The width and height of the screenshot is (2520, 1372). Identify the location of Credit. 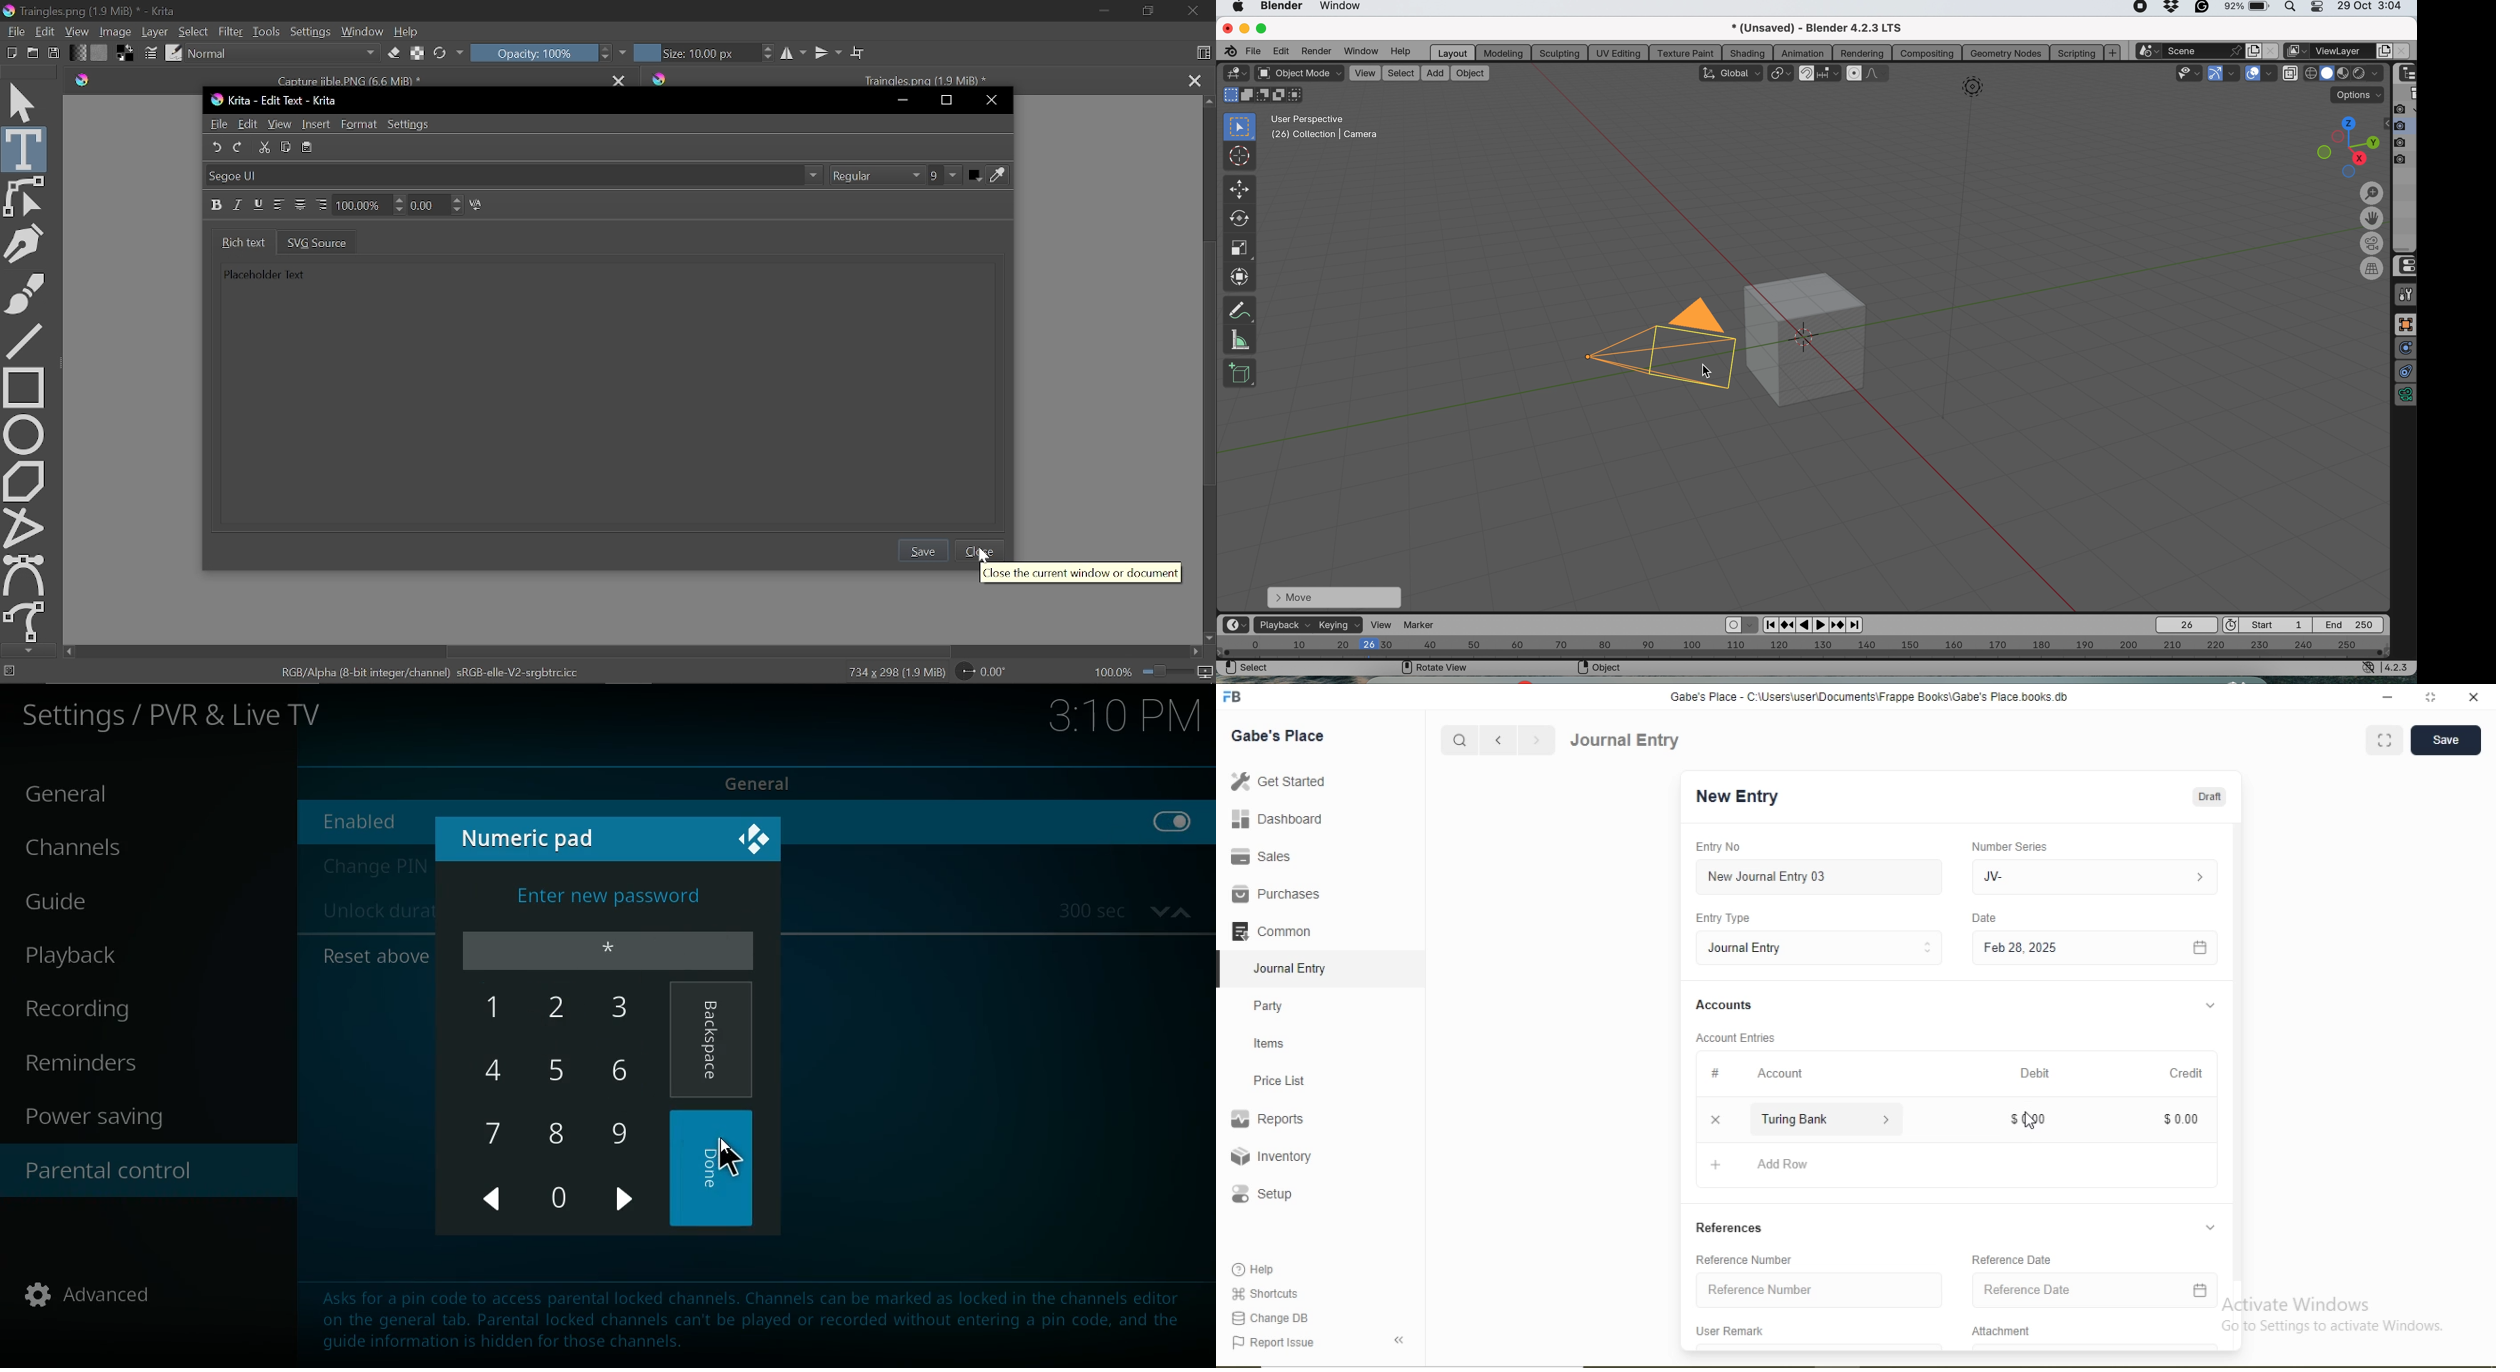
(2186, 1073).